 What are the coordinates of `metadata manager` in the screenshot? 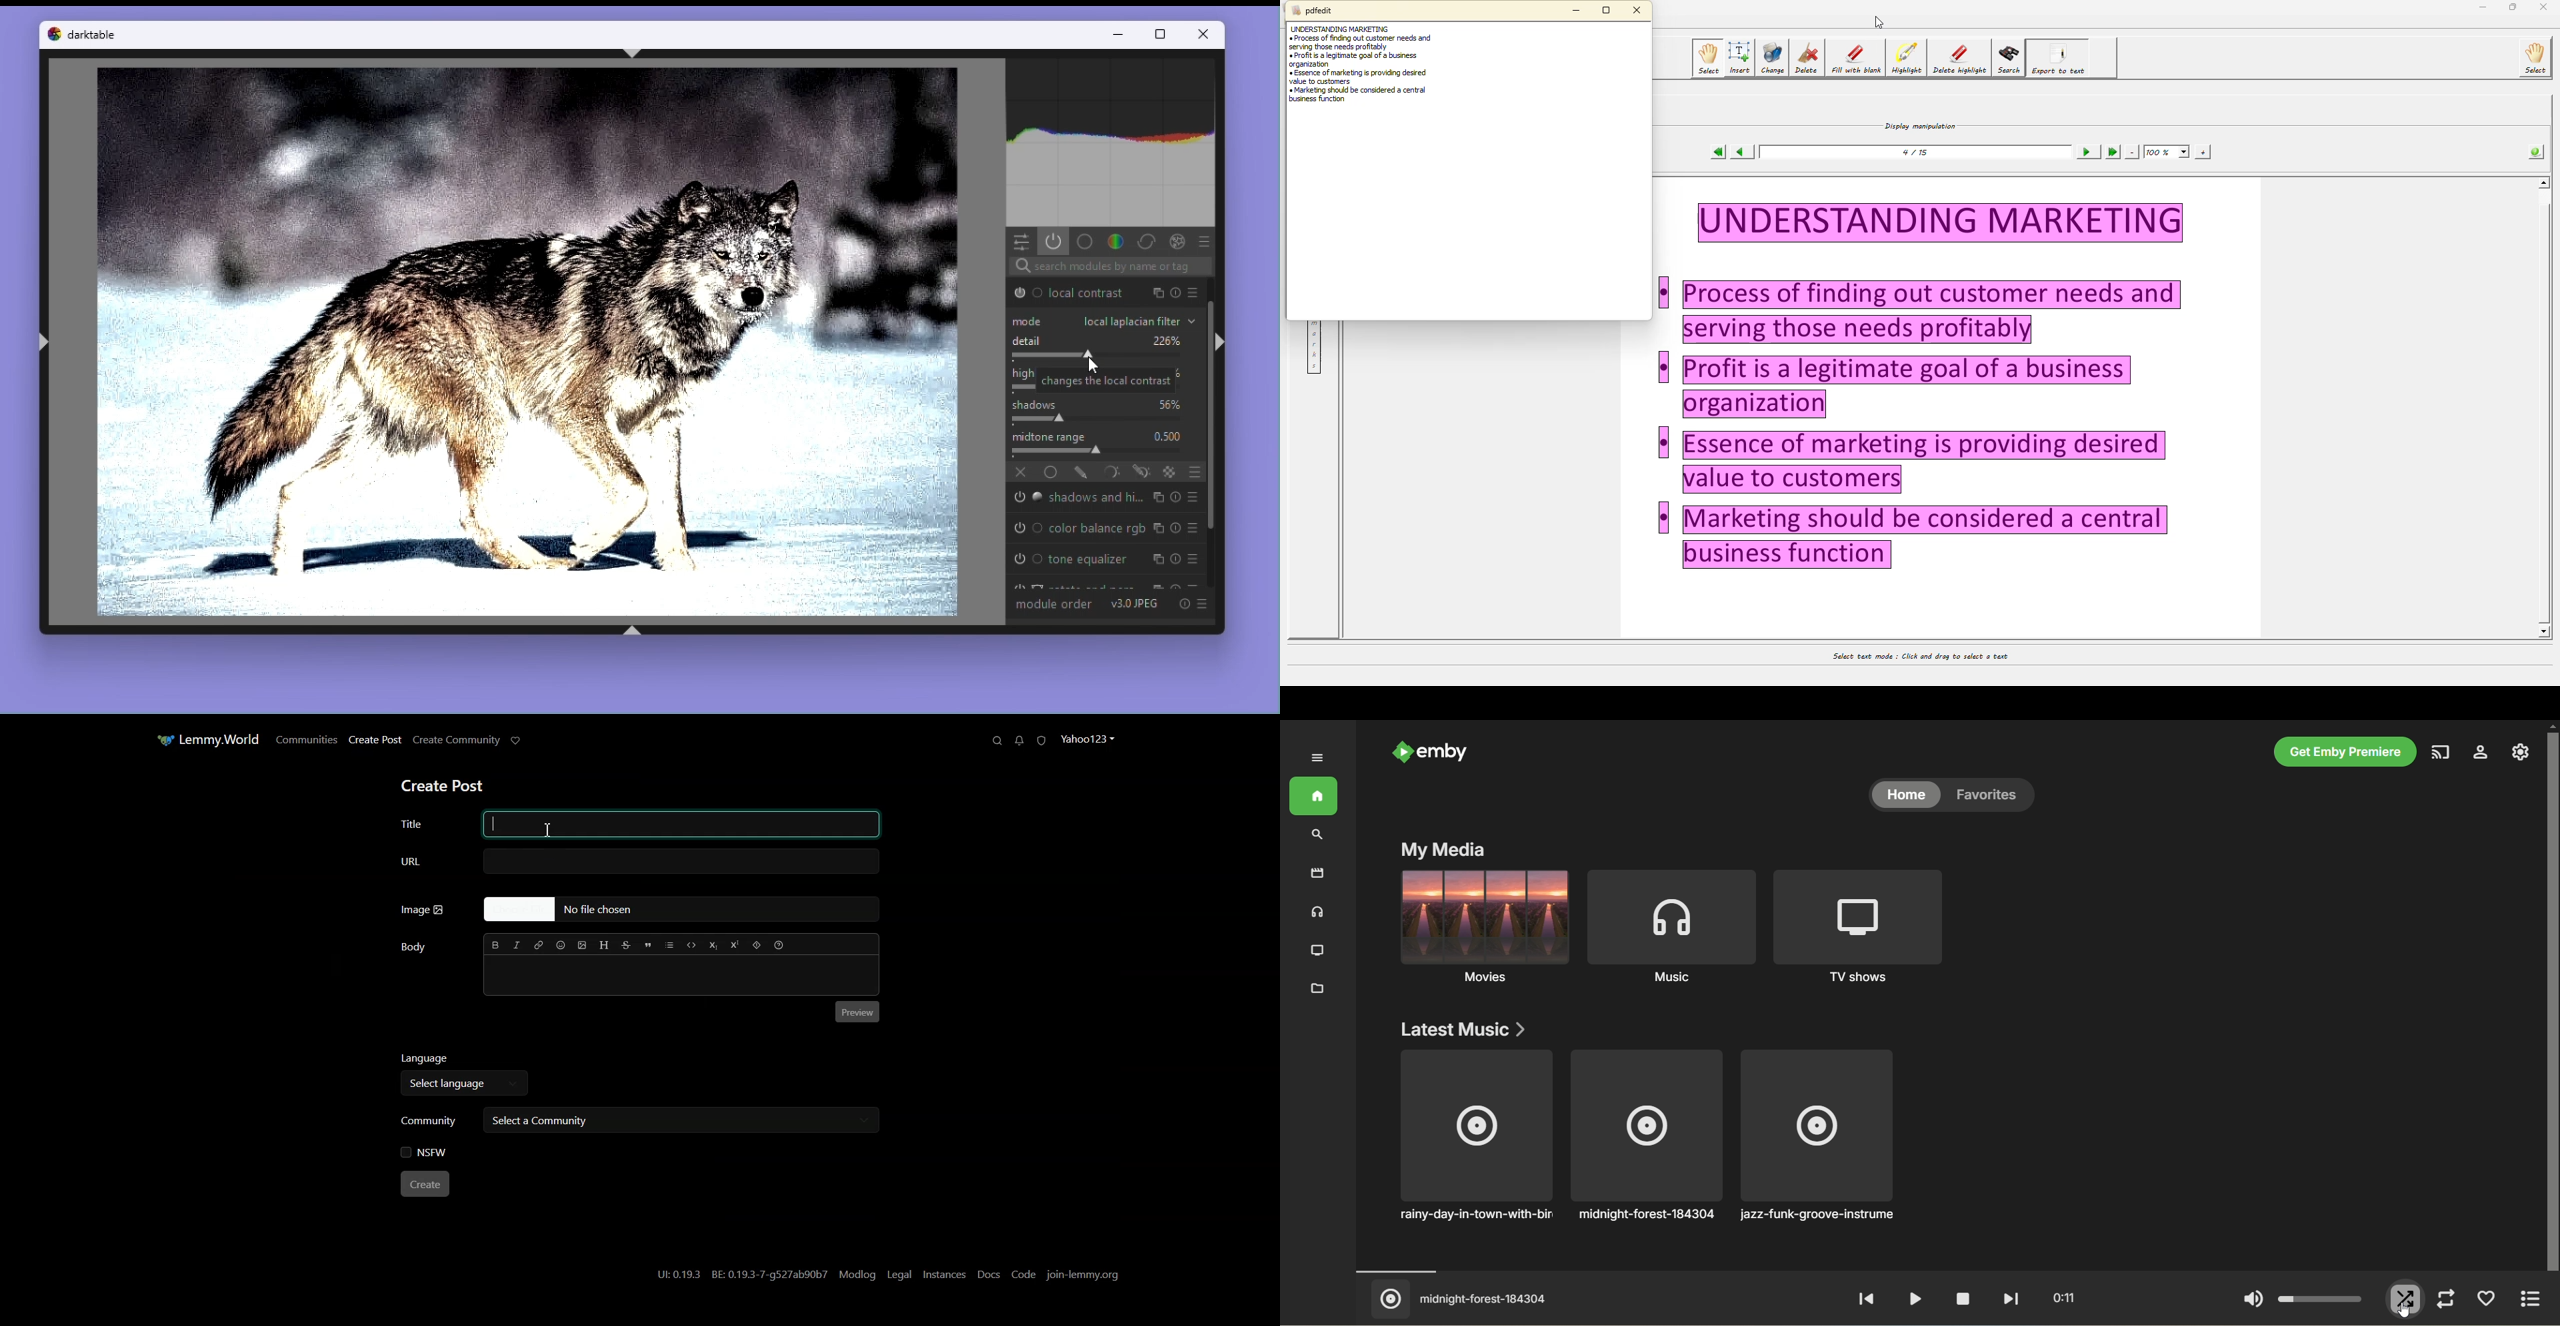 It's located at (1317, 989).